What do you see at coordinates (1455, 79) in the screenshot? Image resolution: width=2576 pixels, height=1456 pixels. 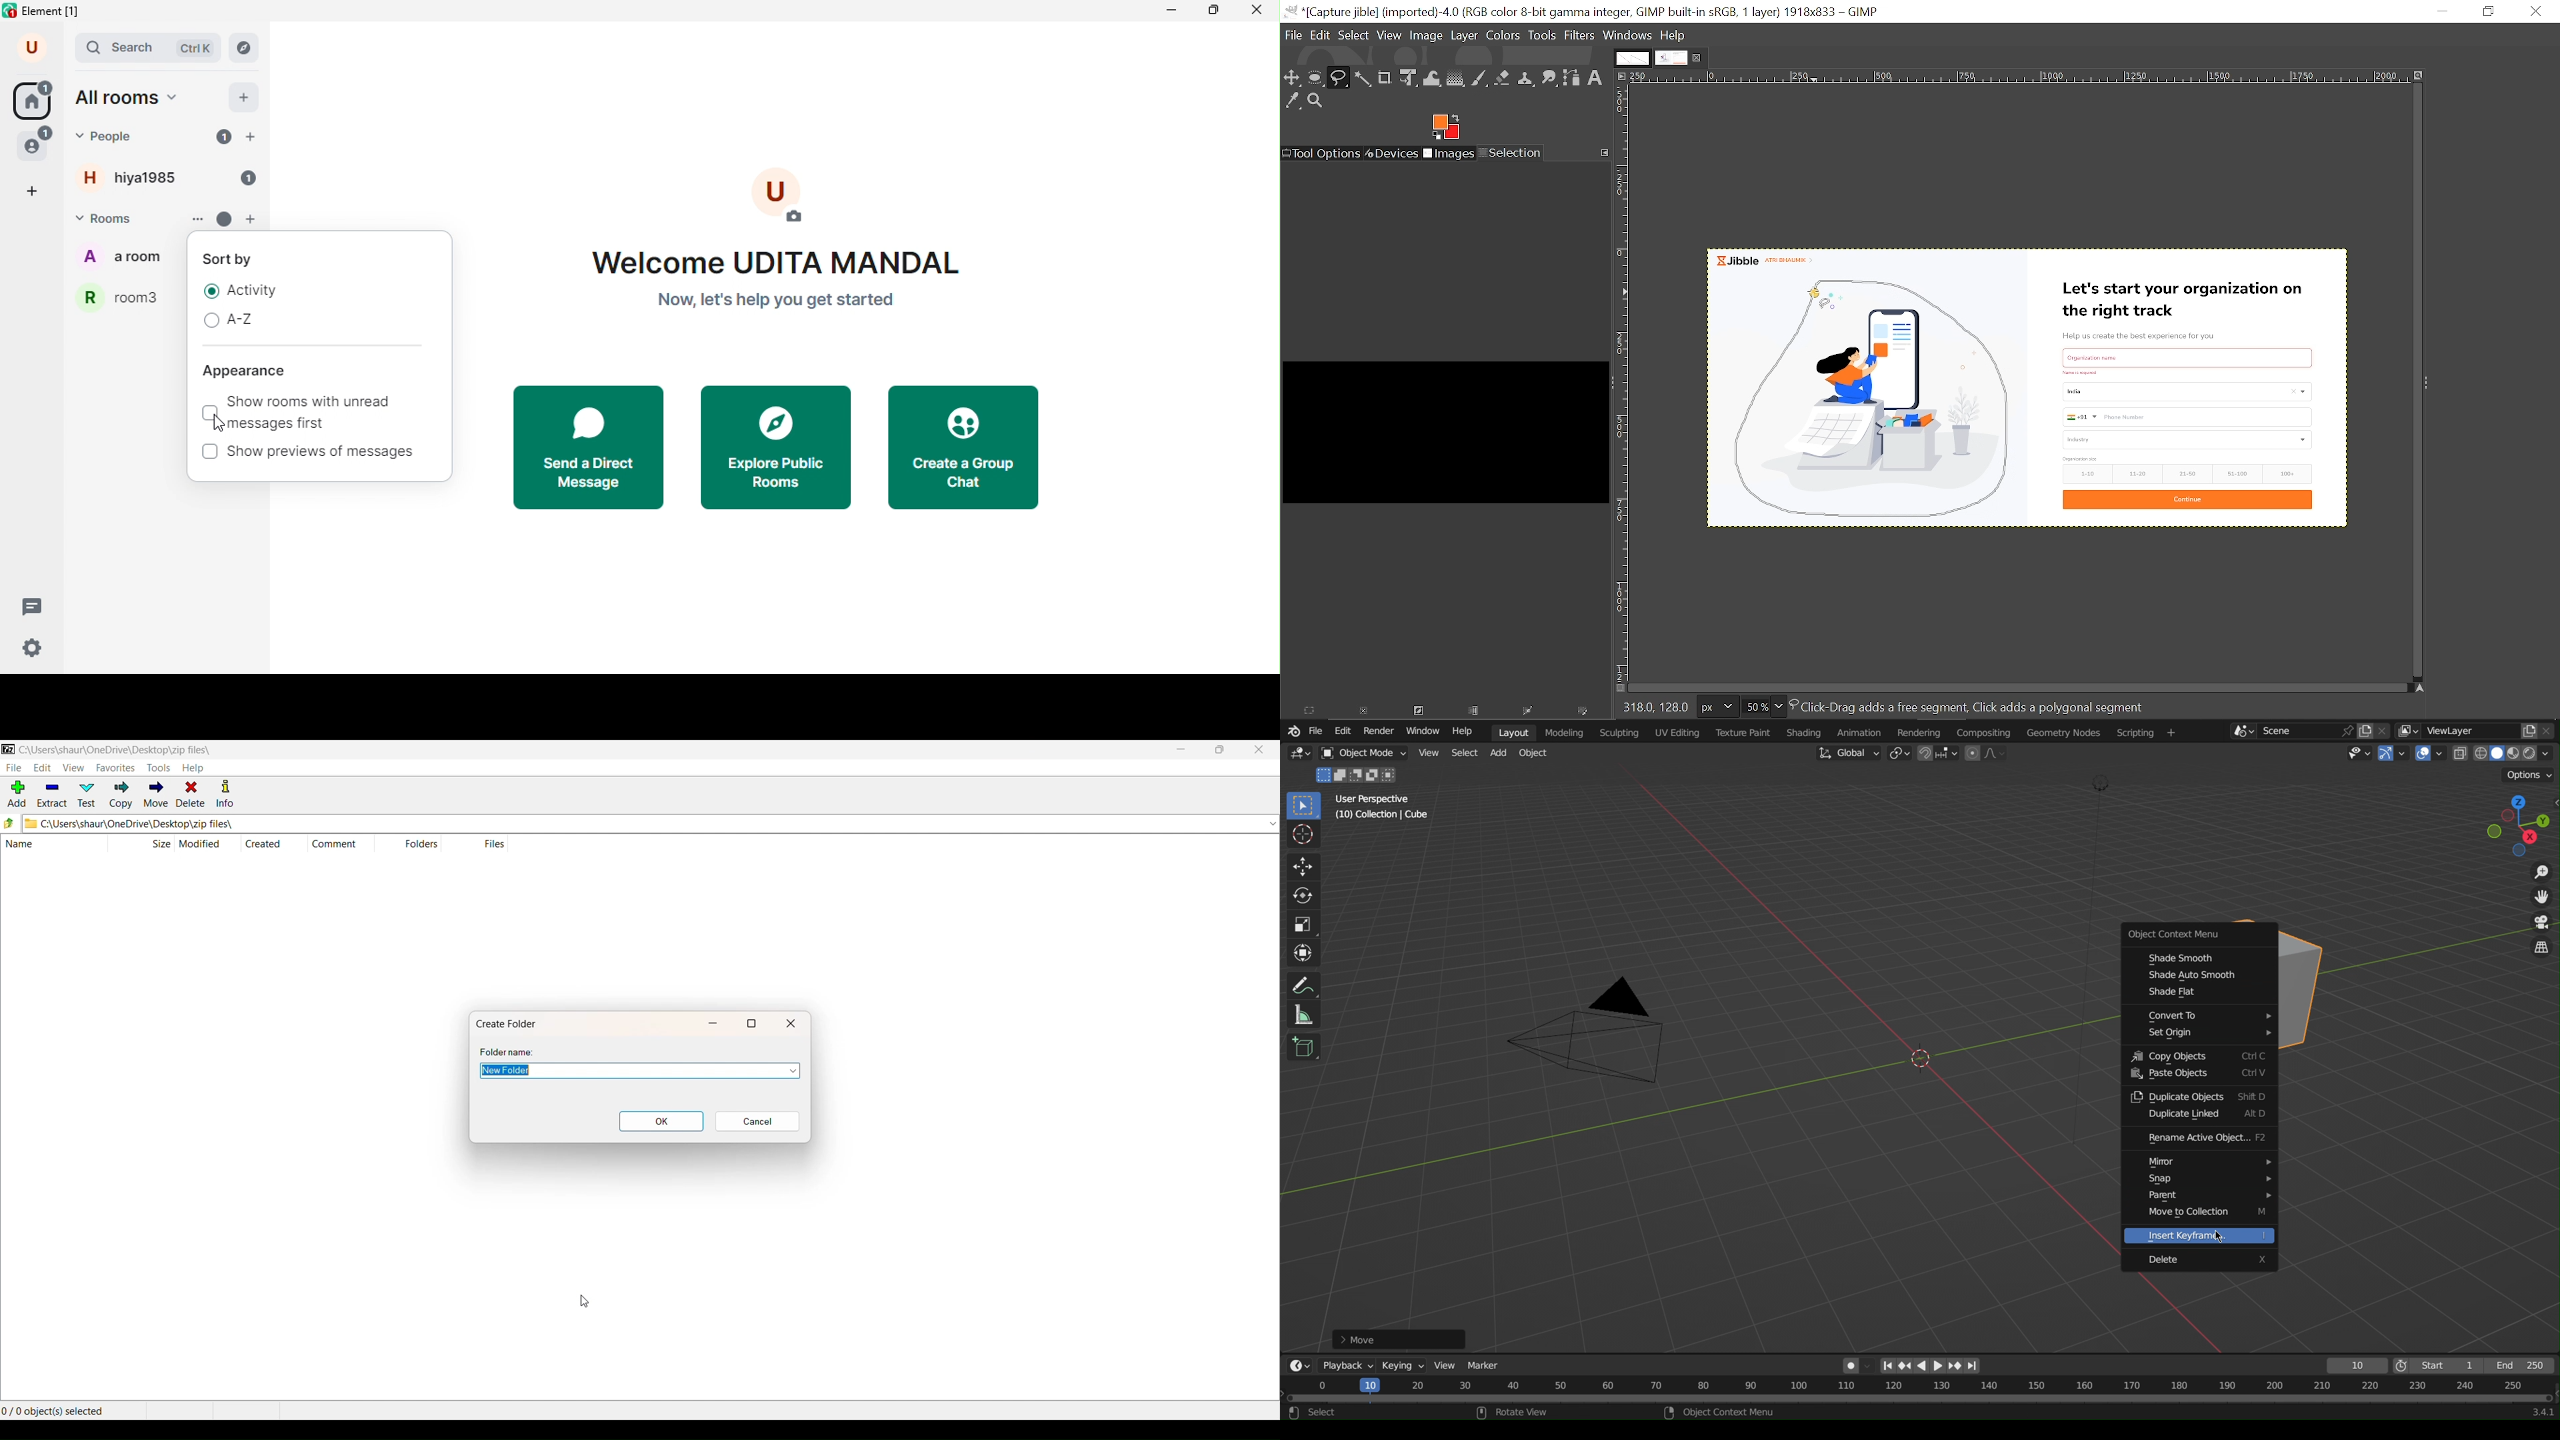 I see `Gradient` at bounding box center [1455, 79].